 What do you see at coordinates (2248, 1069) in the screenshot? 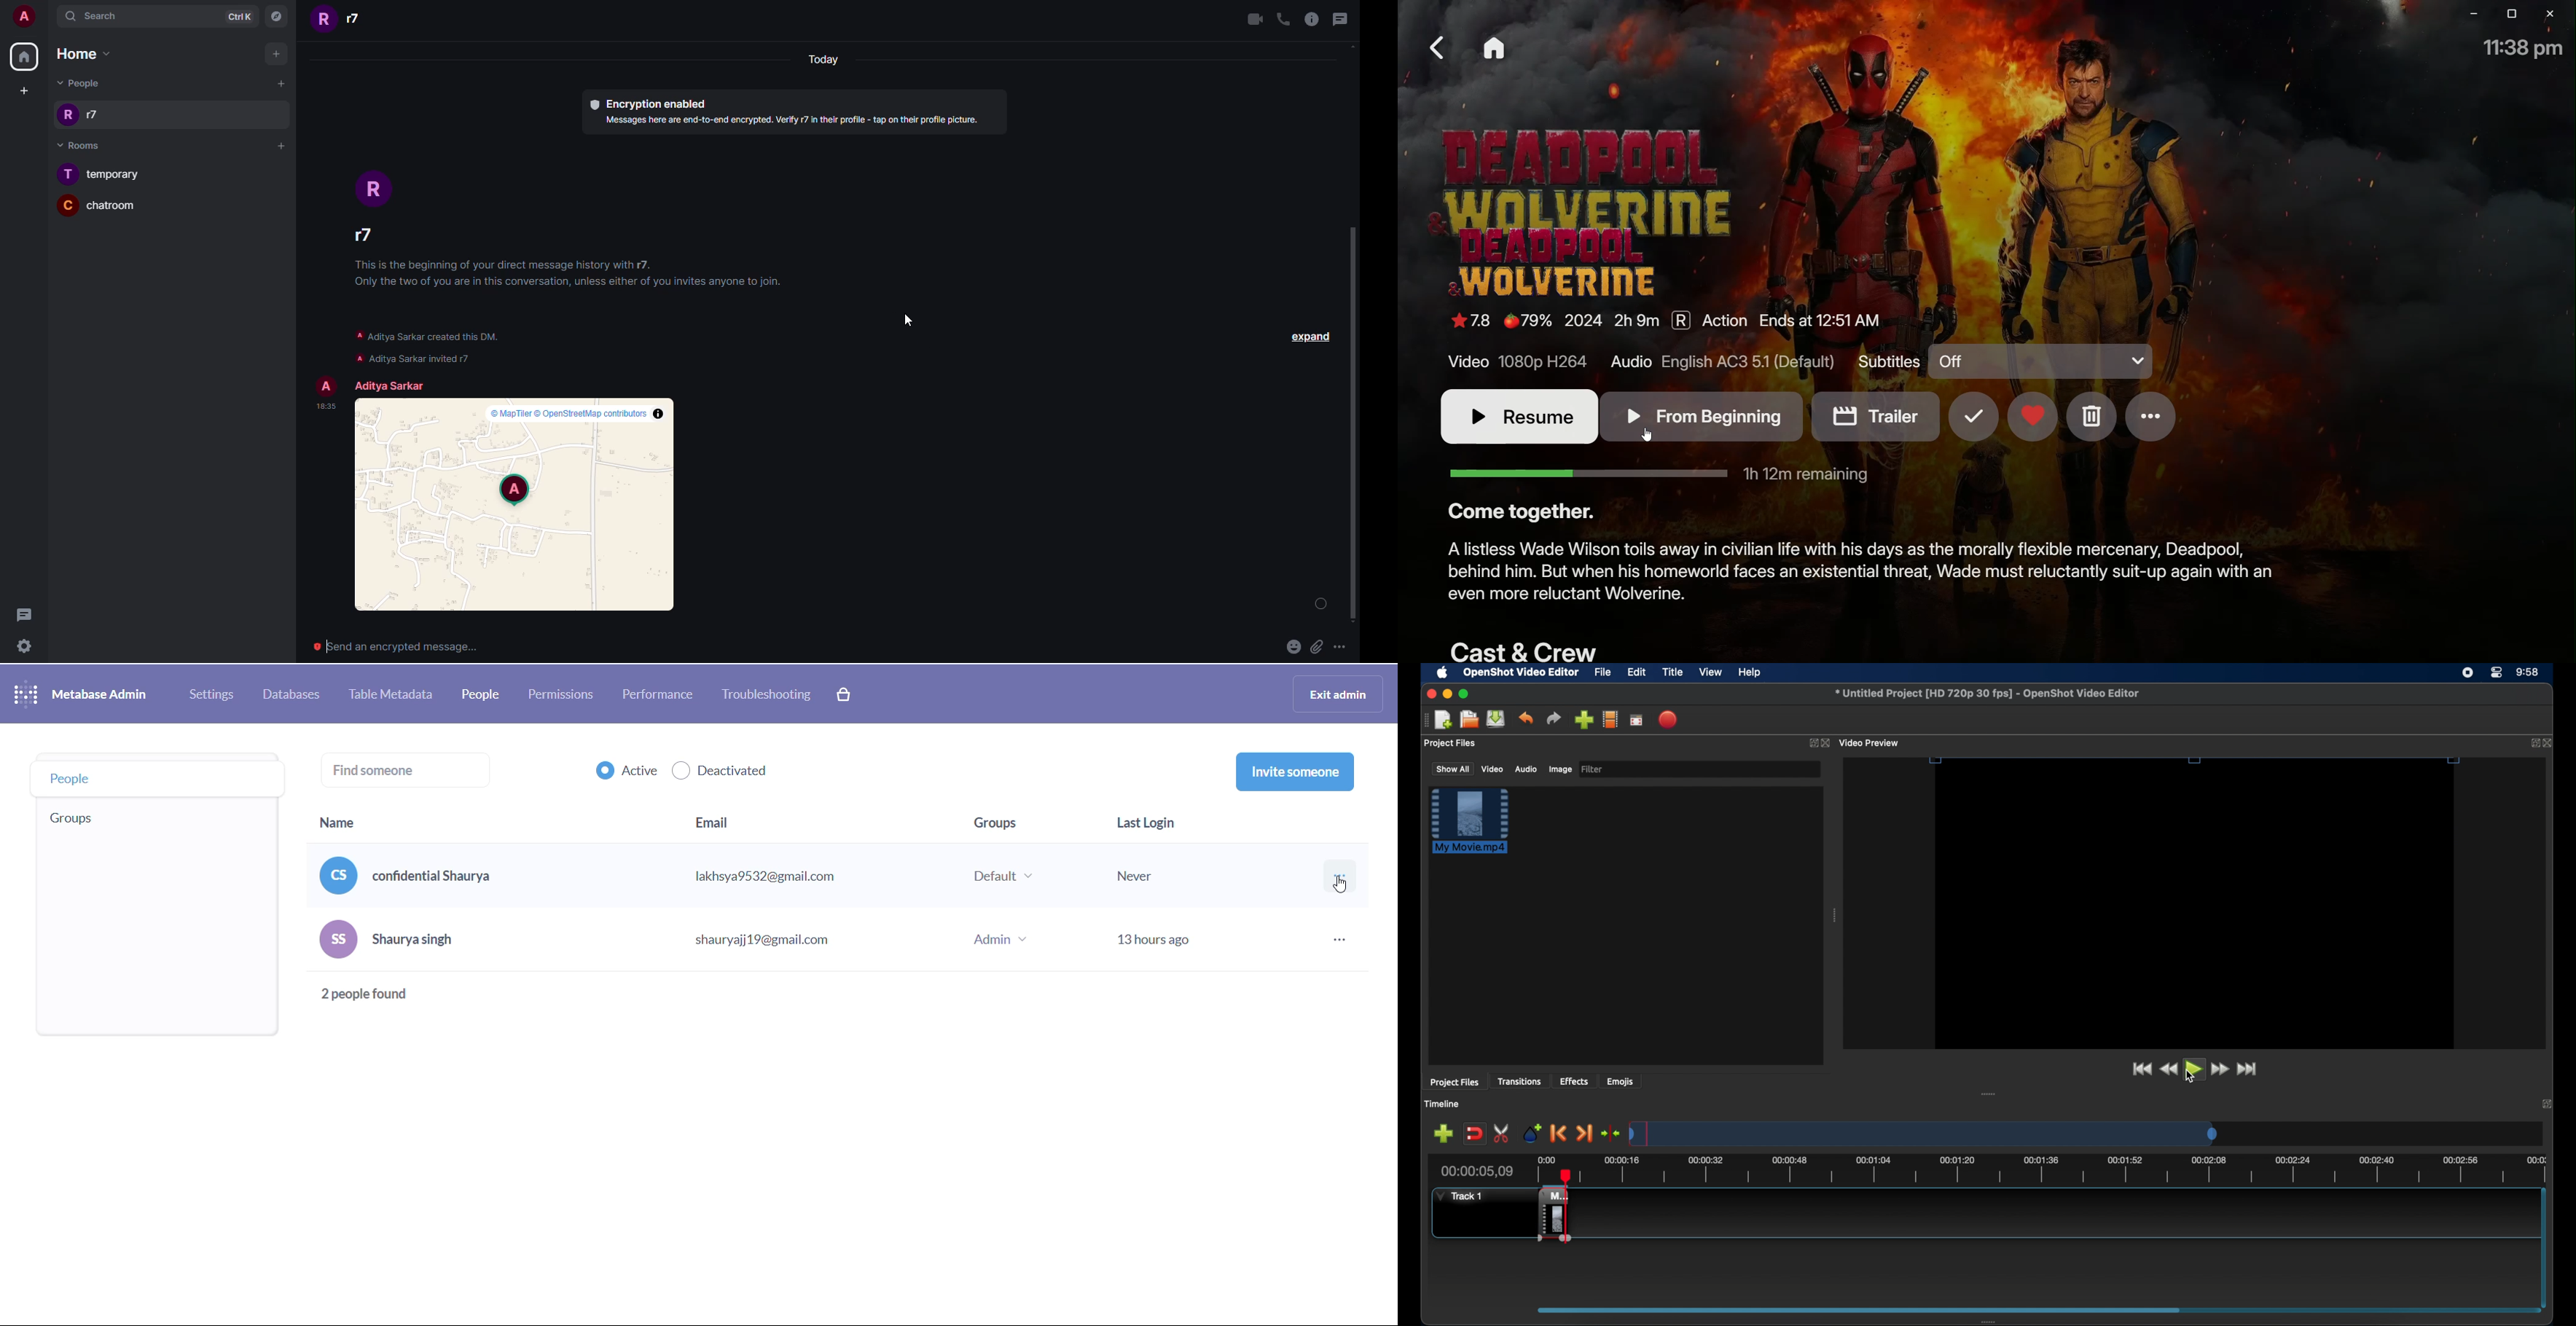
I see `jumpt to  end` at bounding box center [2248, 1069].